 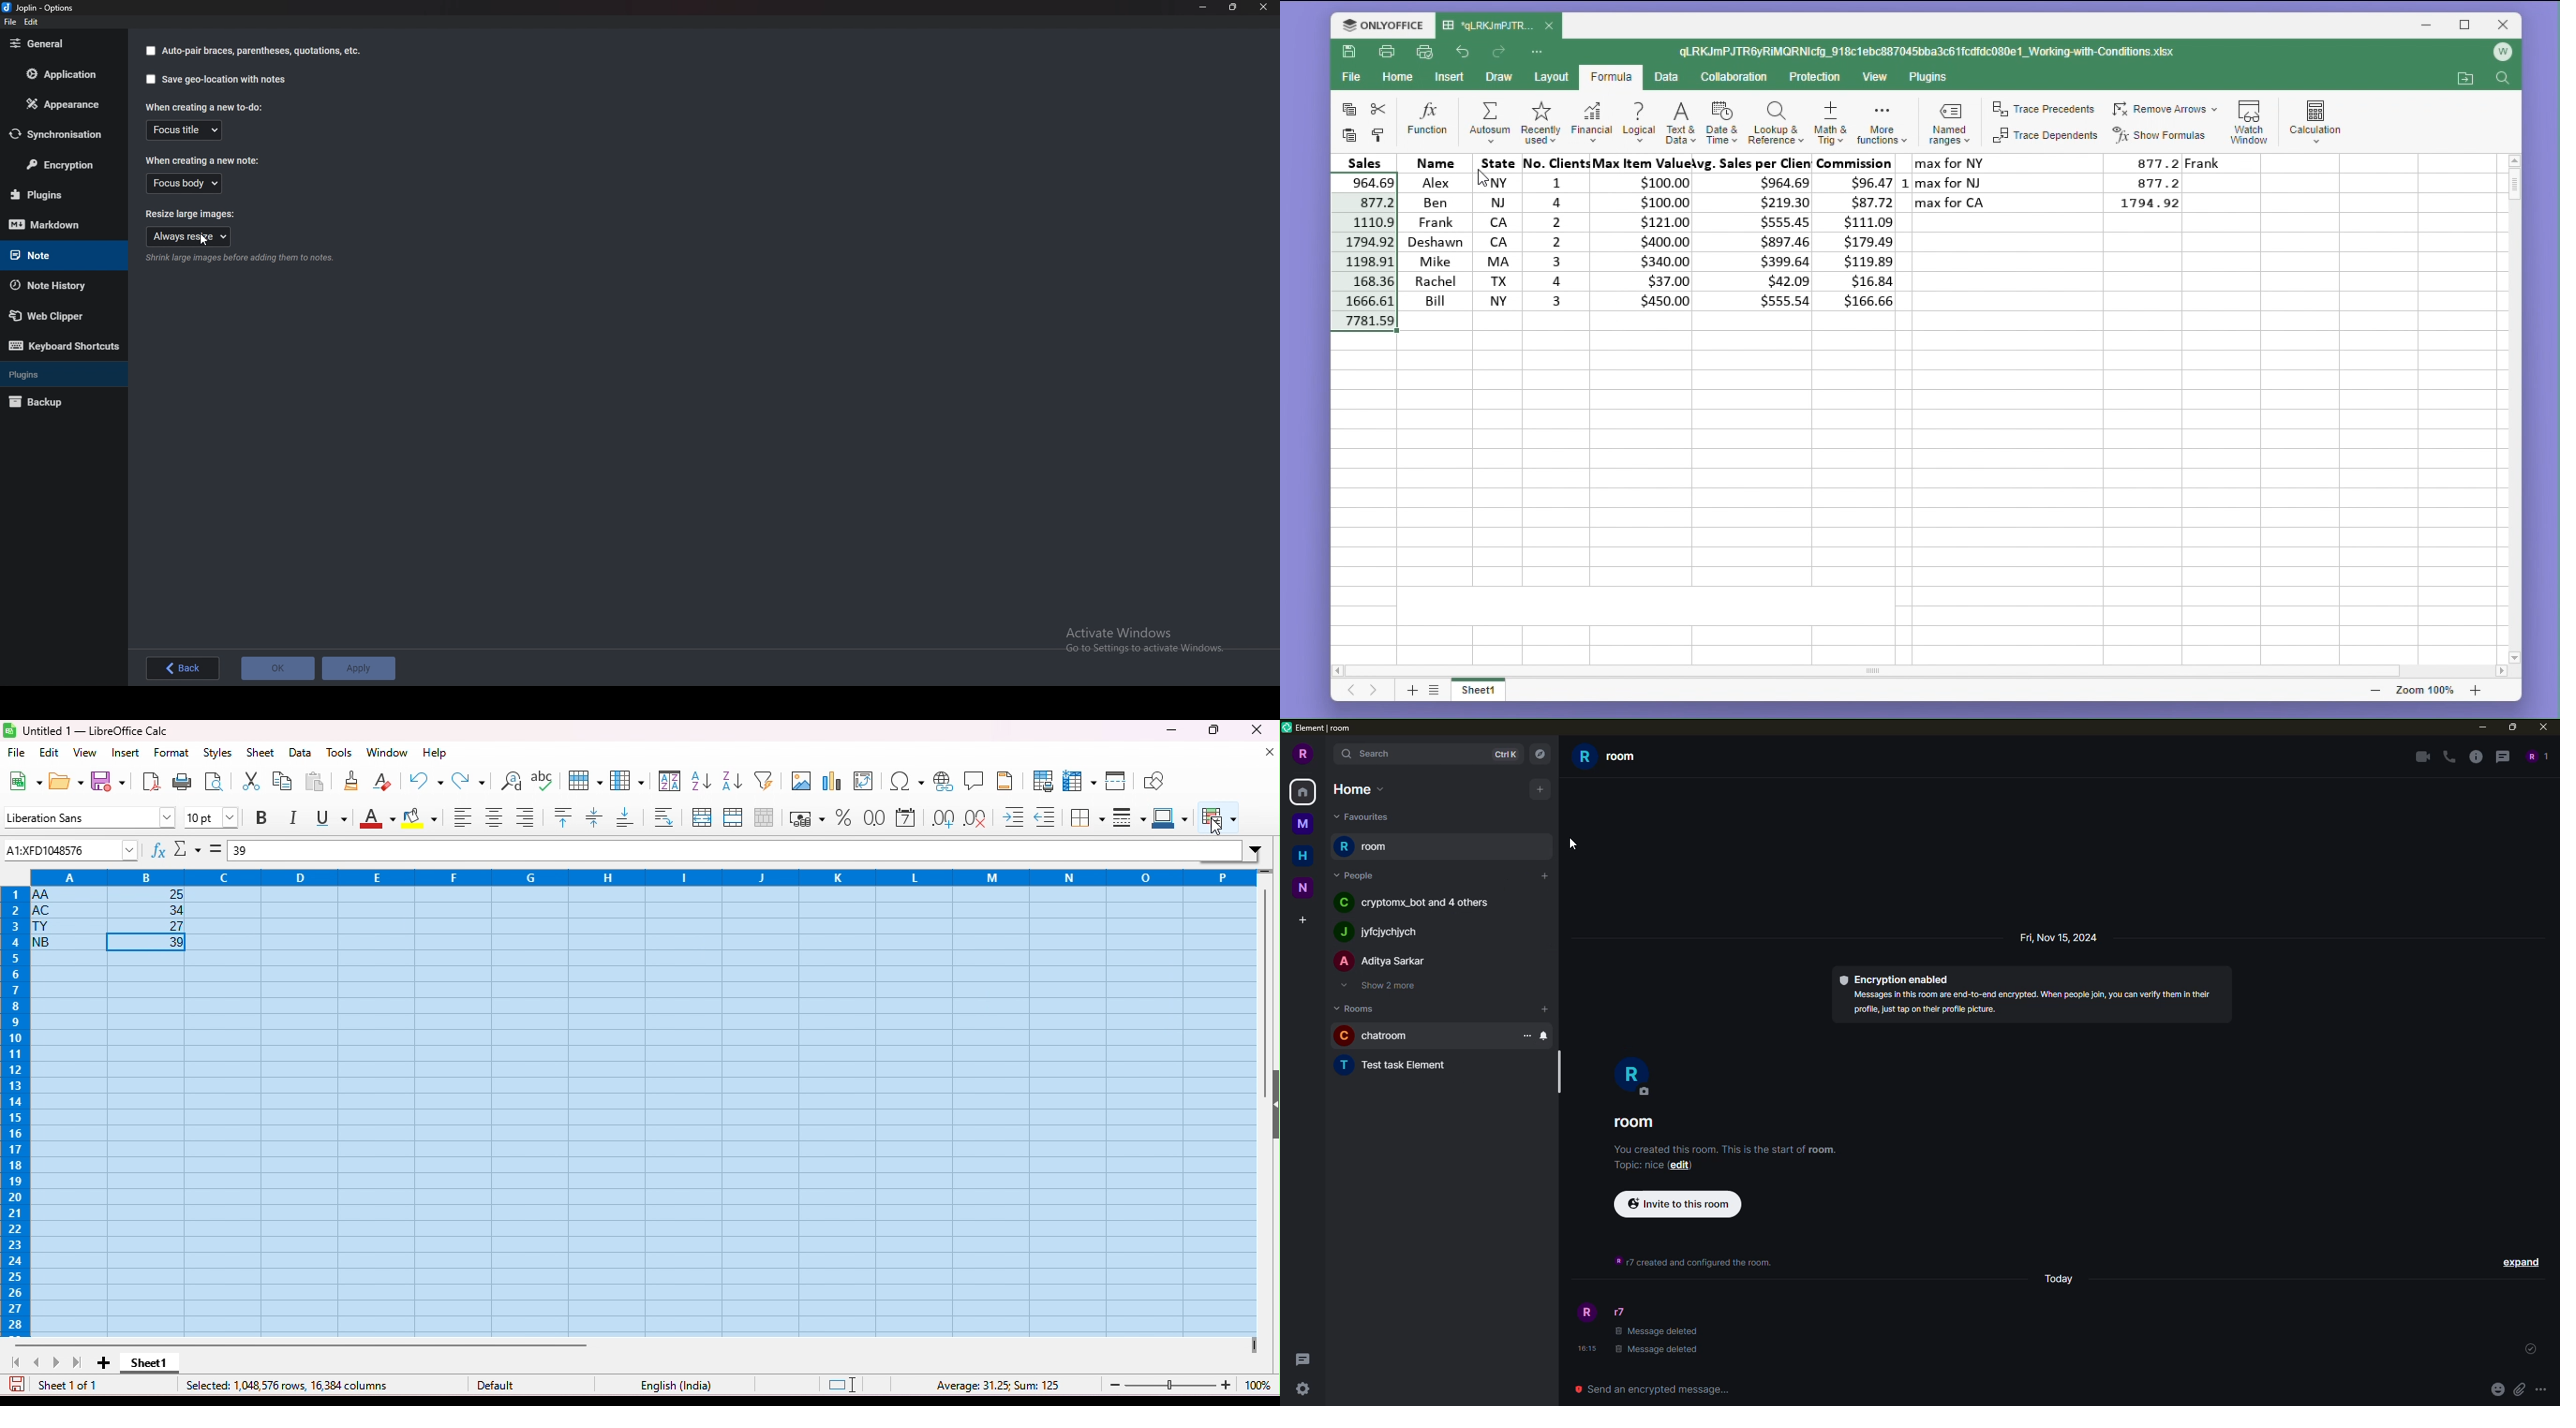 I want to click on m, so click(x=1302, y=825).